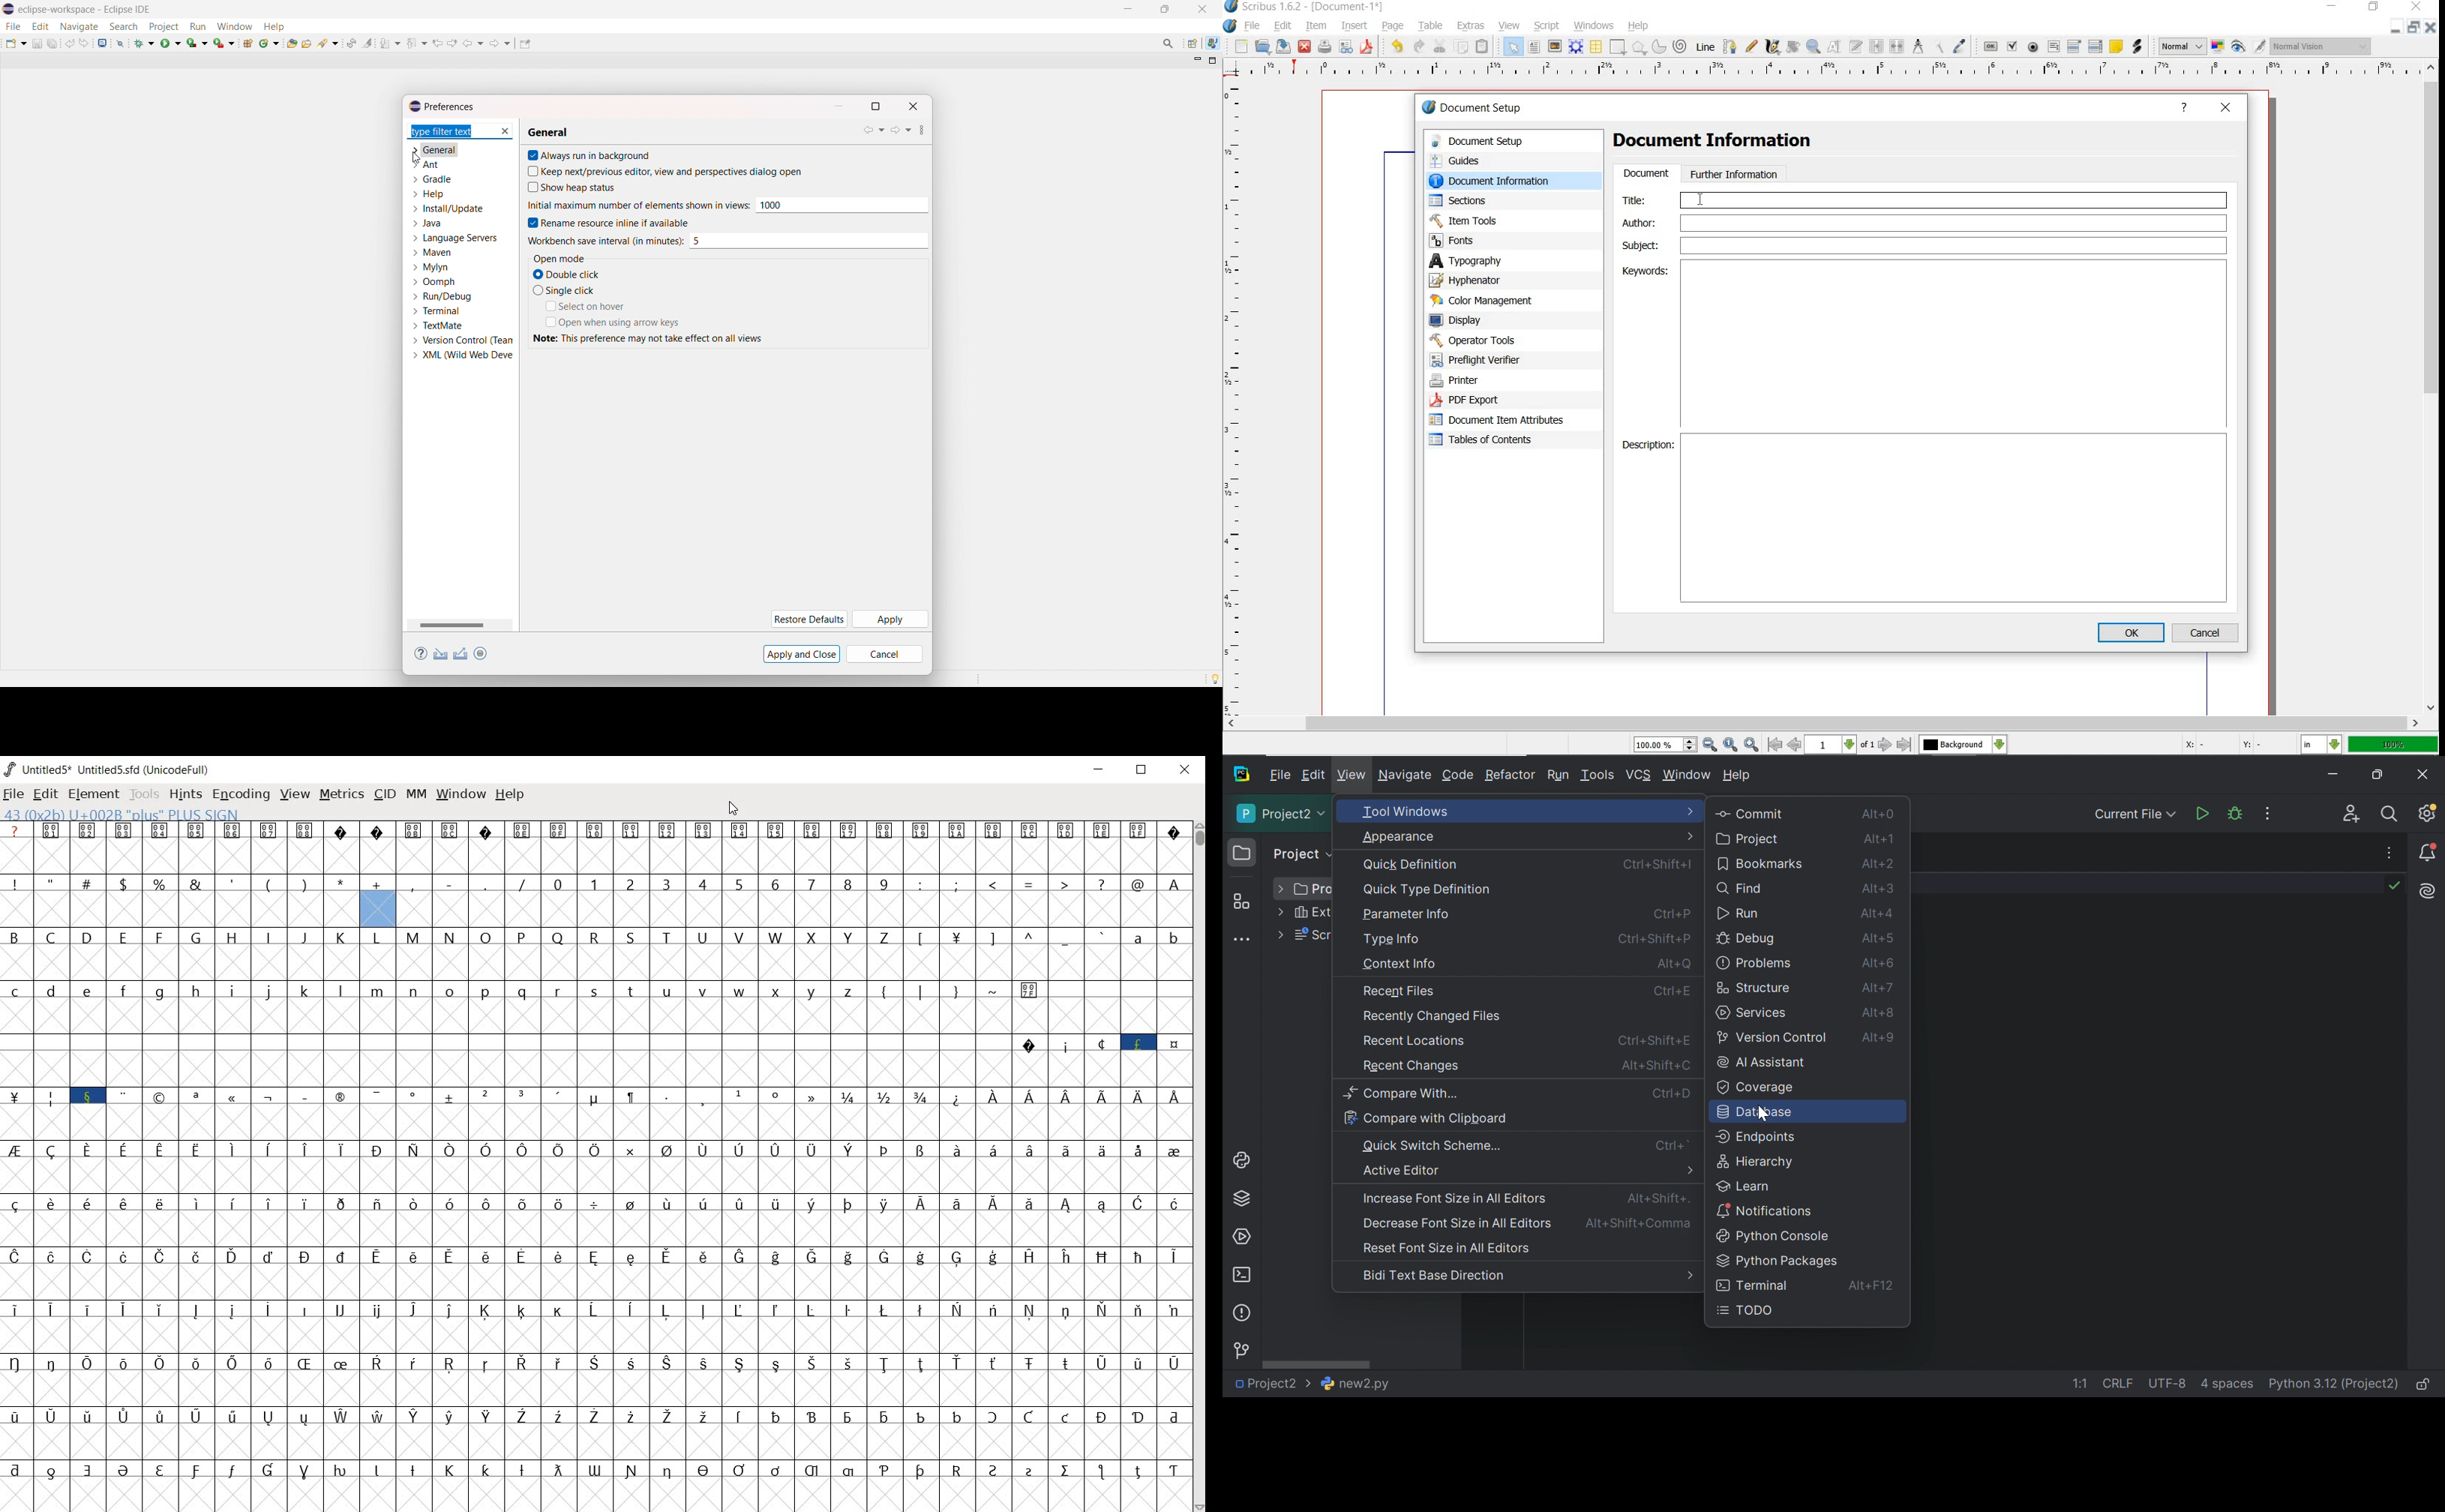 This screenshot has height=1512, width=2464. What do you see at coordinates (1433, 1278) in the screenshot?
I see `Bidi text base direction` at bounding box center [1433, 1278].